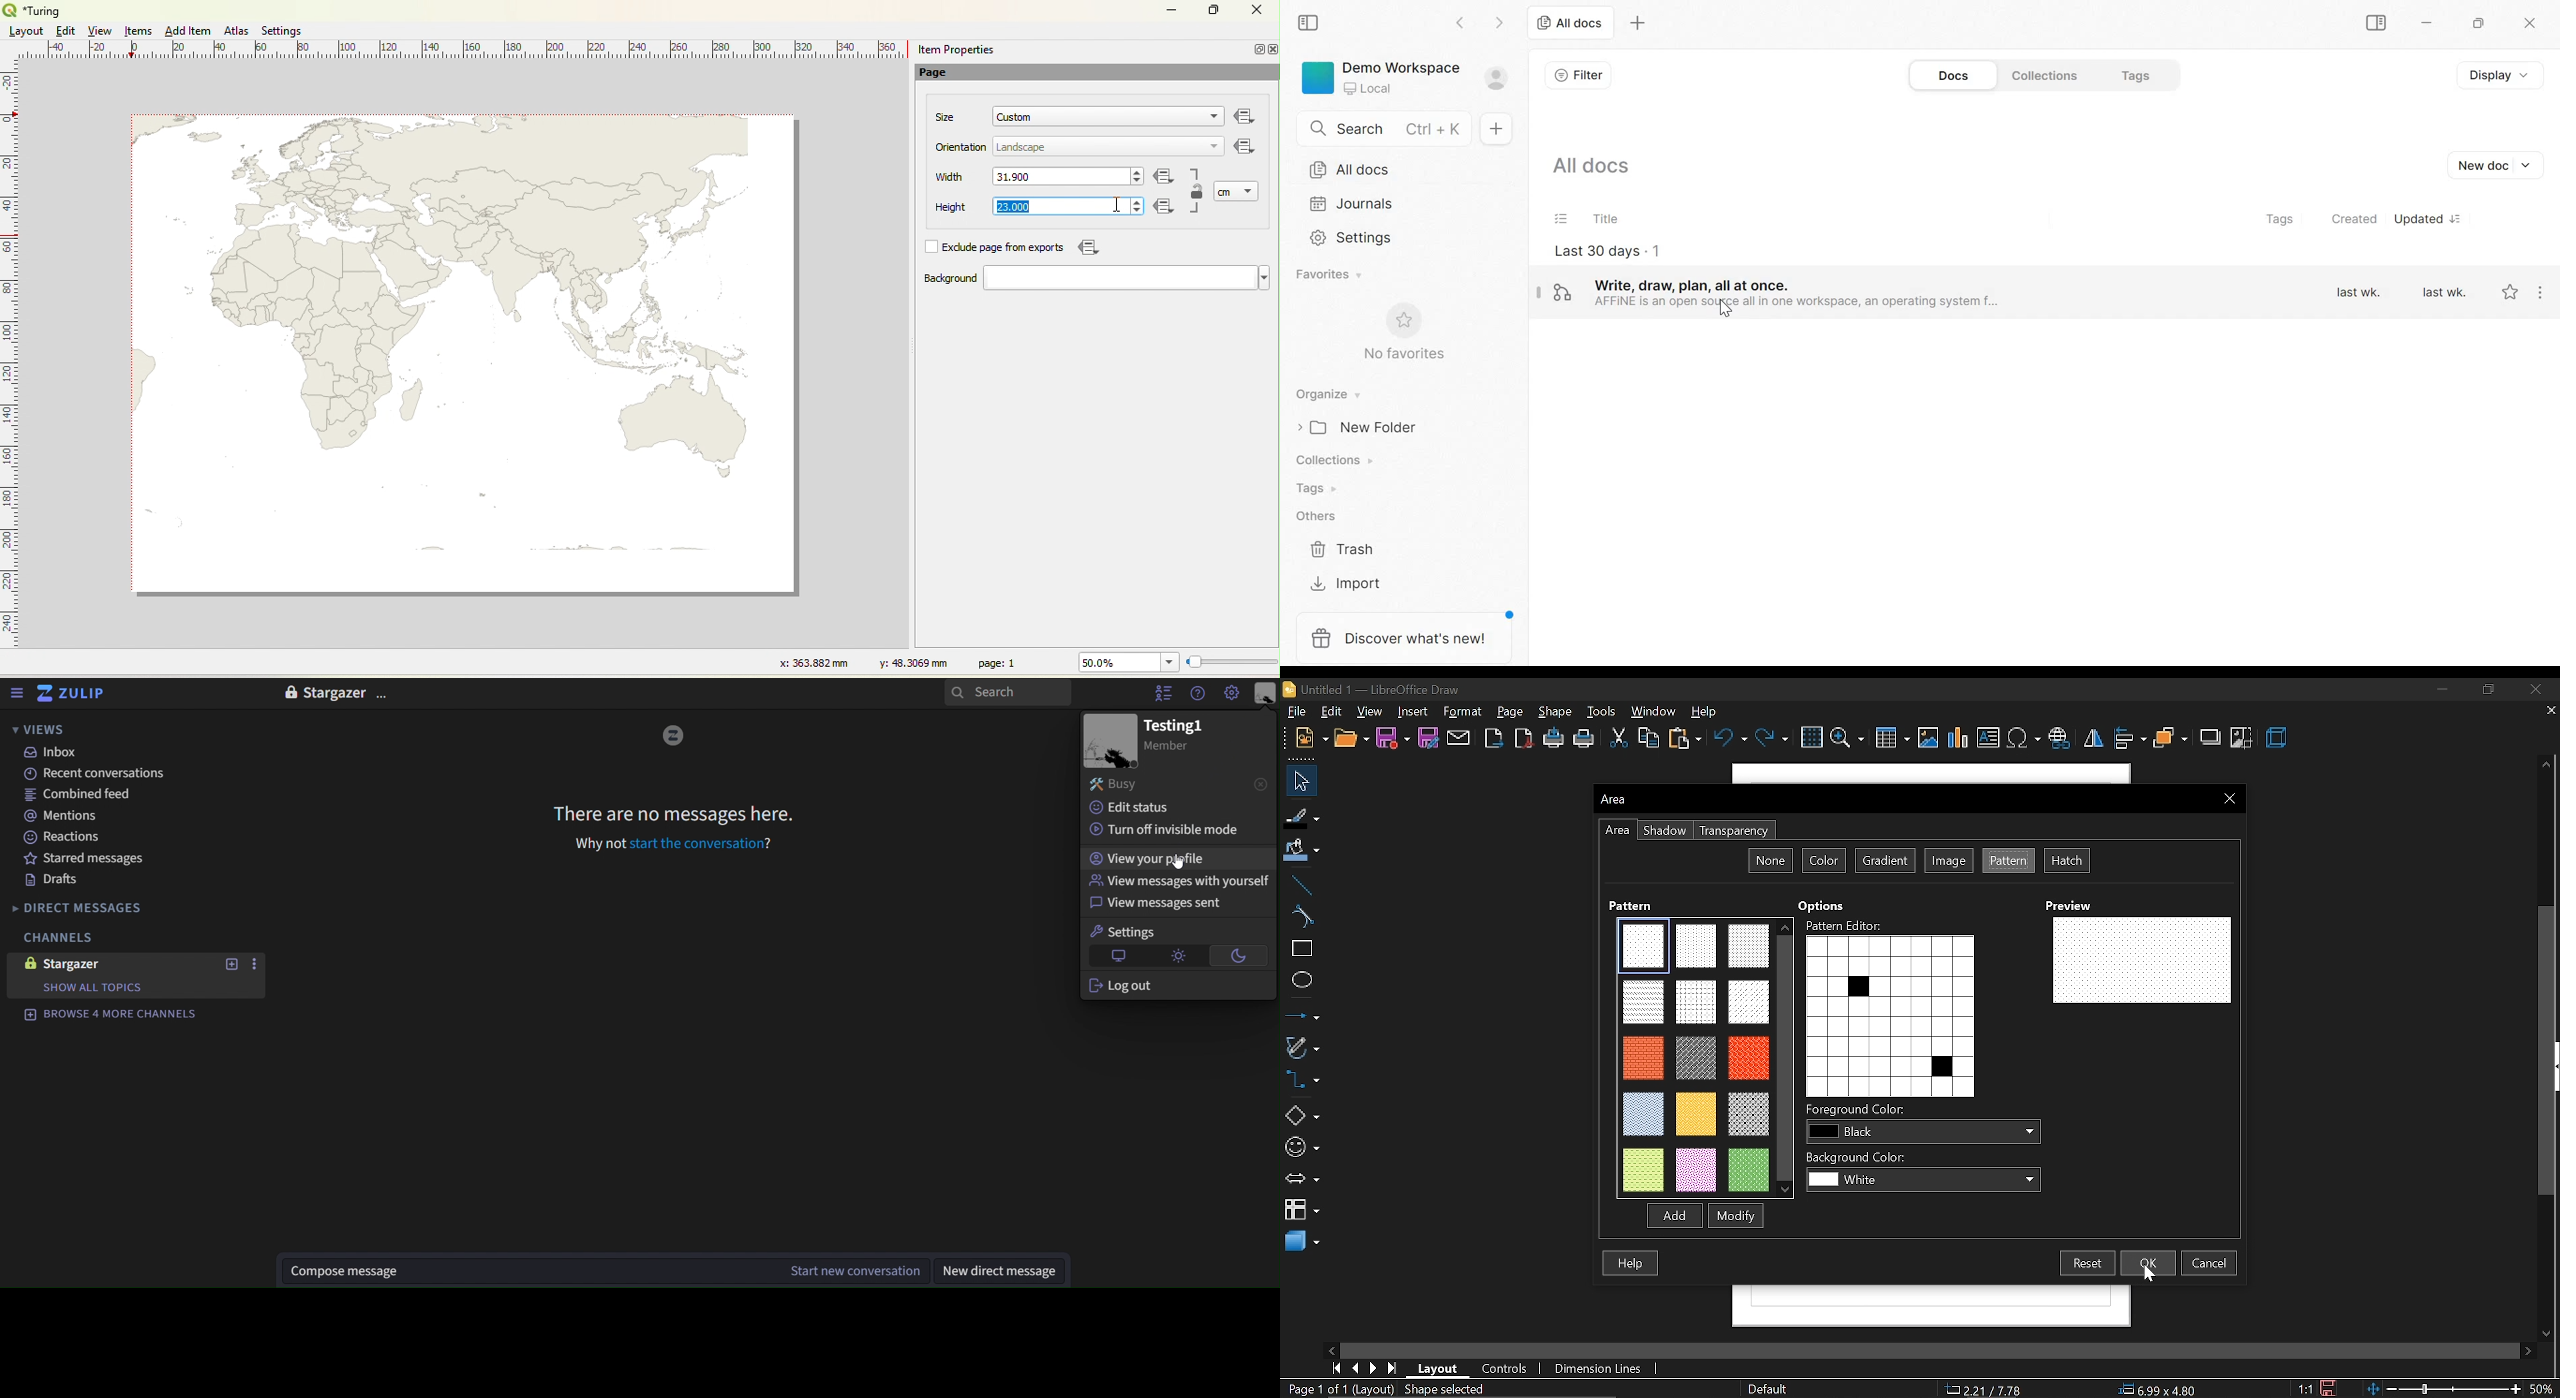  I want to click on Area, so click(1616, 834).